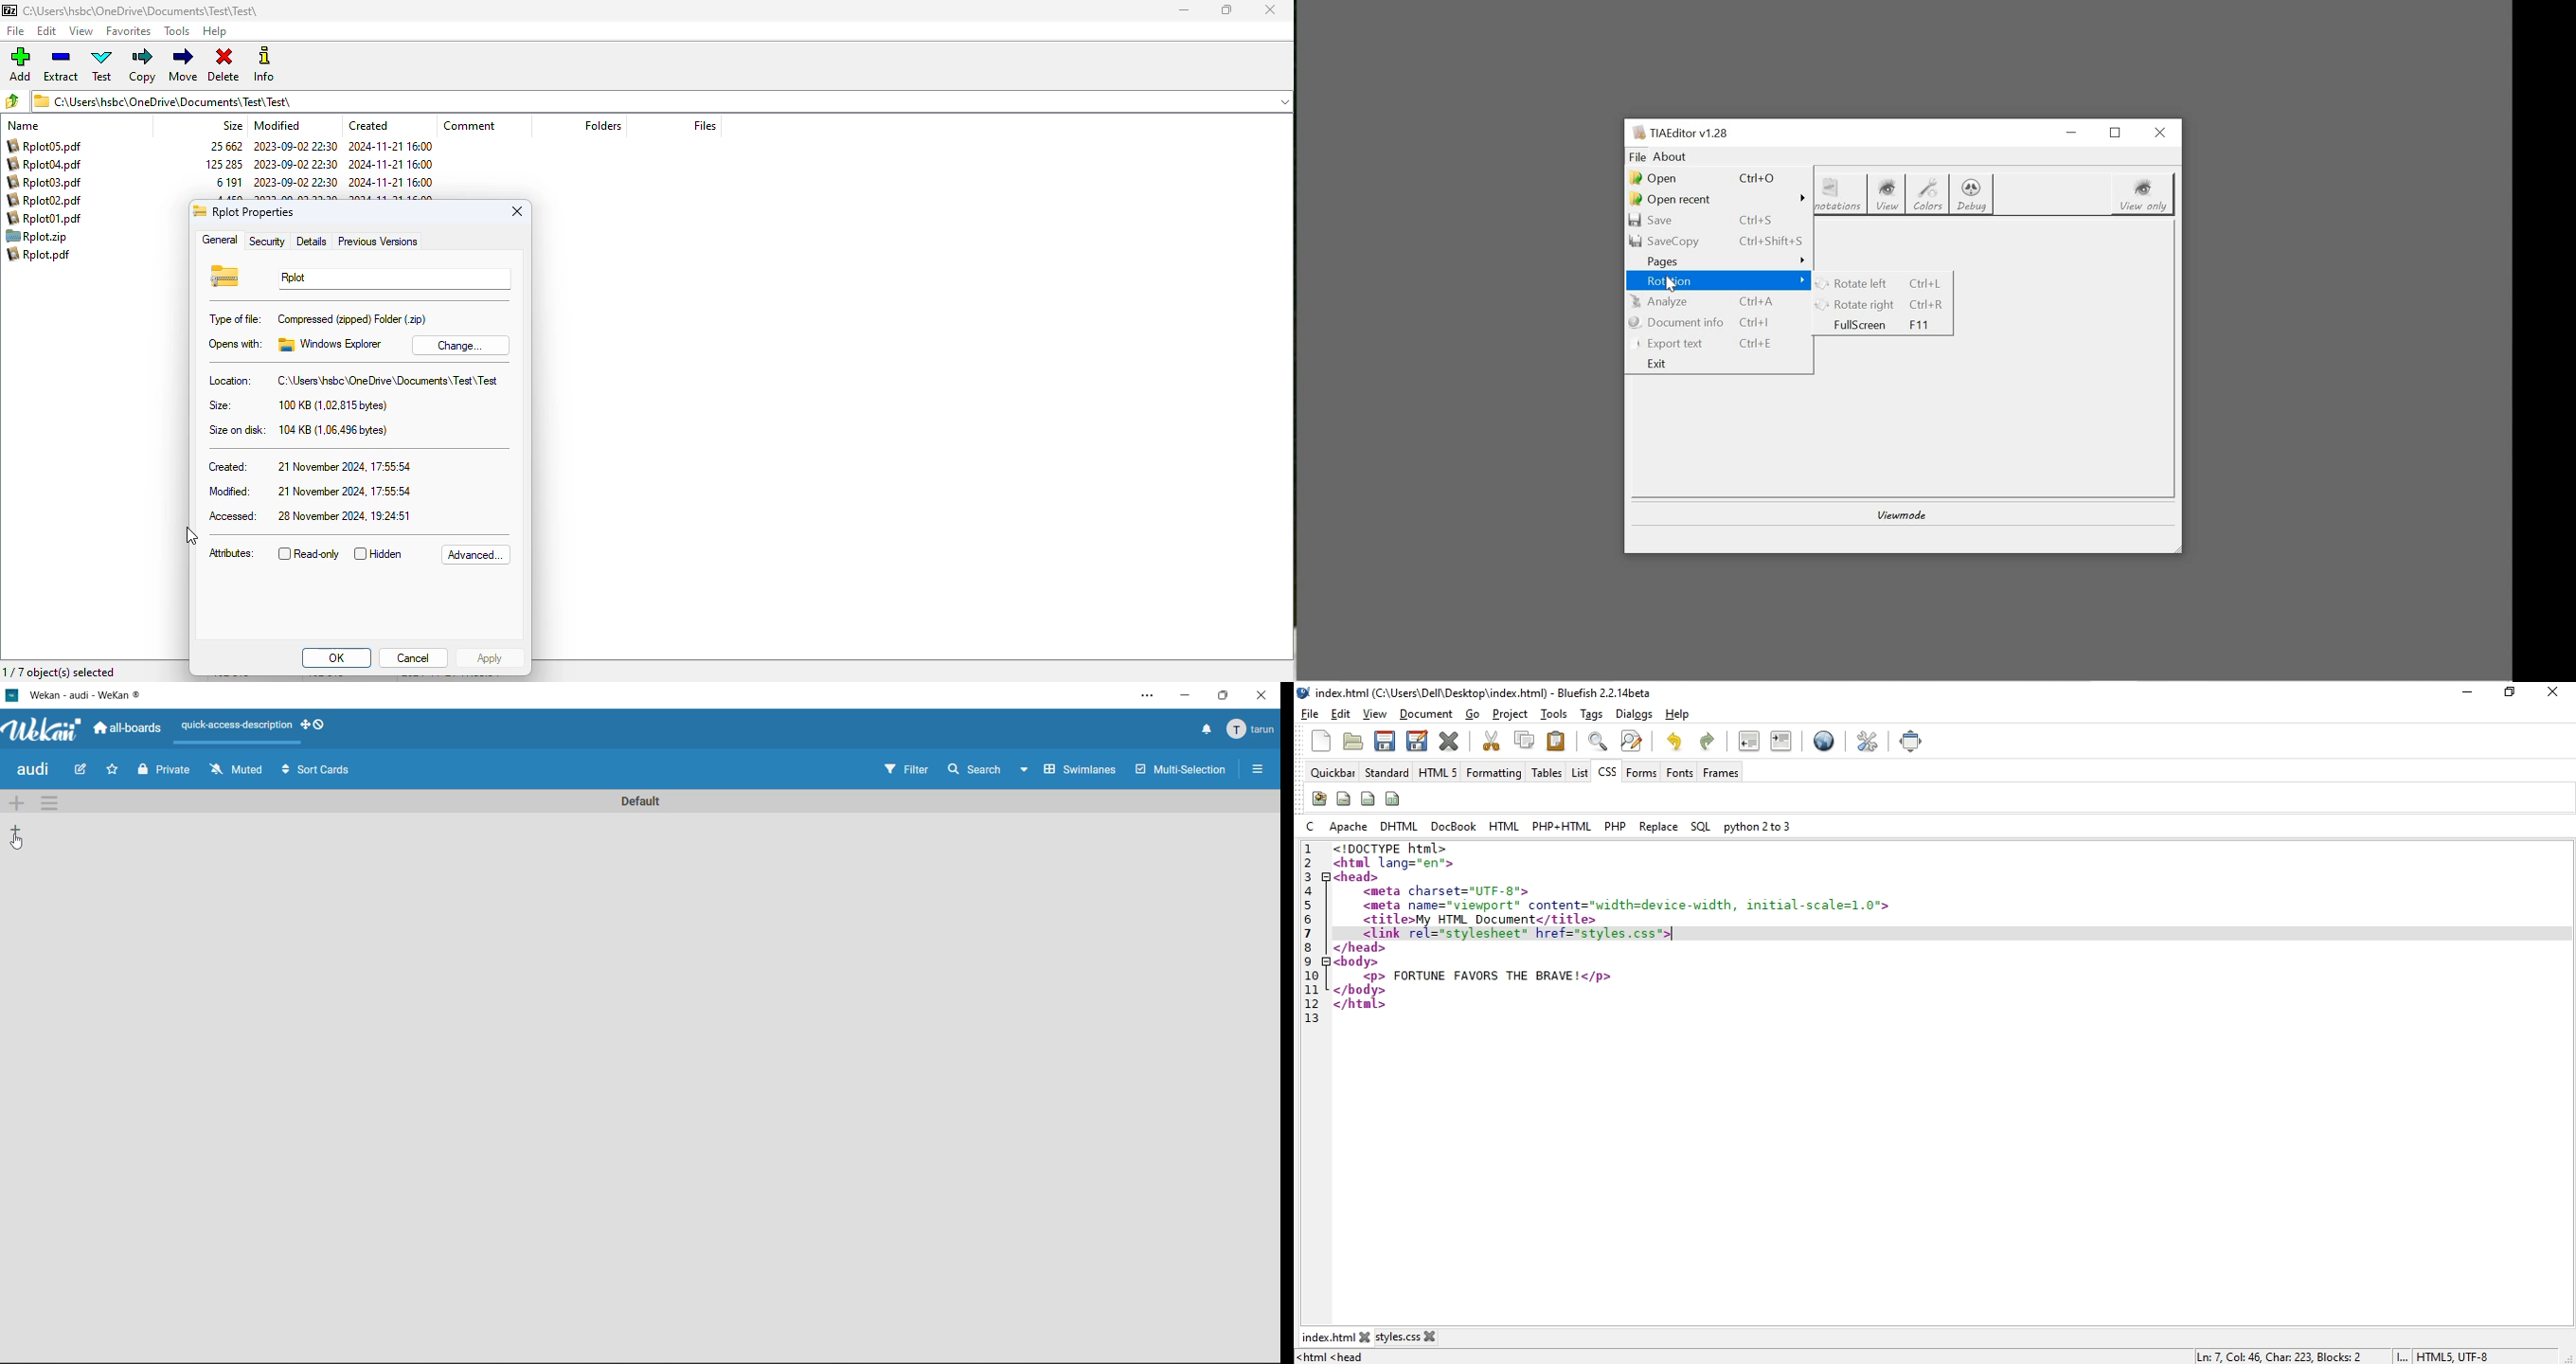  Describe the element at coordinates (1023, 769) in the screenshot. I see `Down-arrow` at that location.